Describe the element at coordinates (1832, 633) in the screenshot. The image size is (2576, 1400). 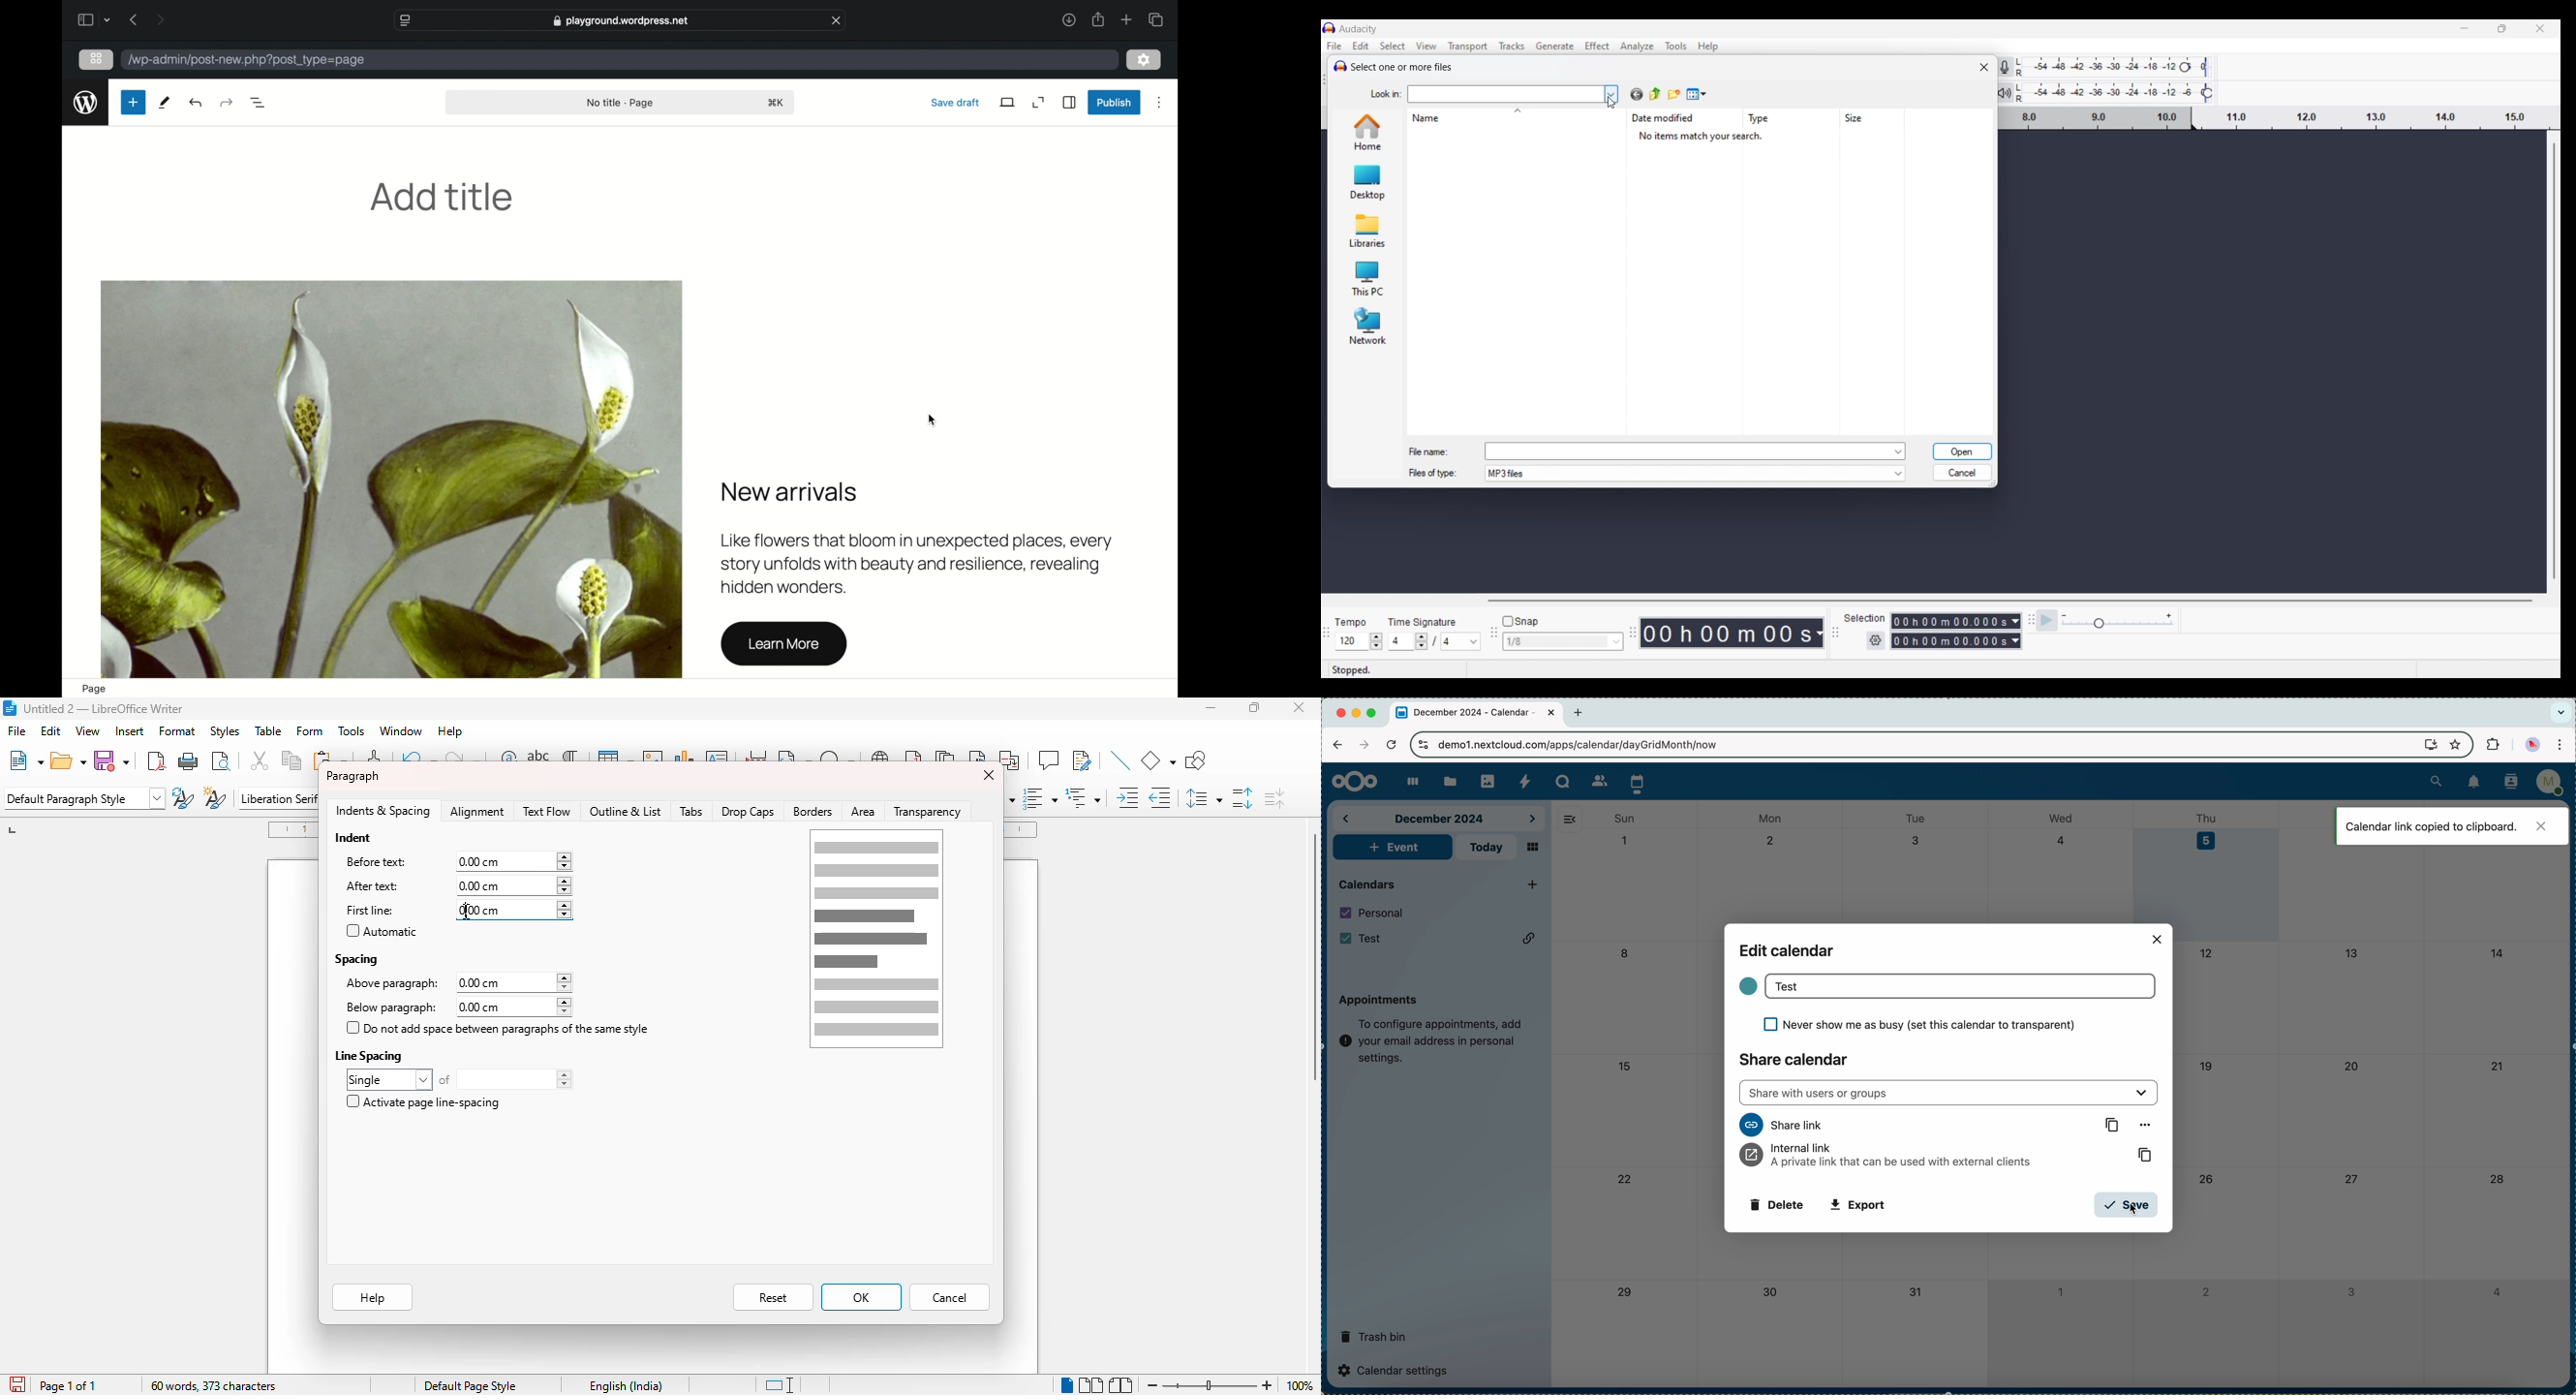
I see `selection toolbar` at that location.